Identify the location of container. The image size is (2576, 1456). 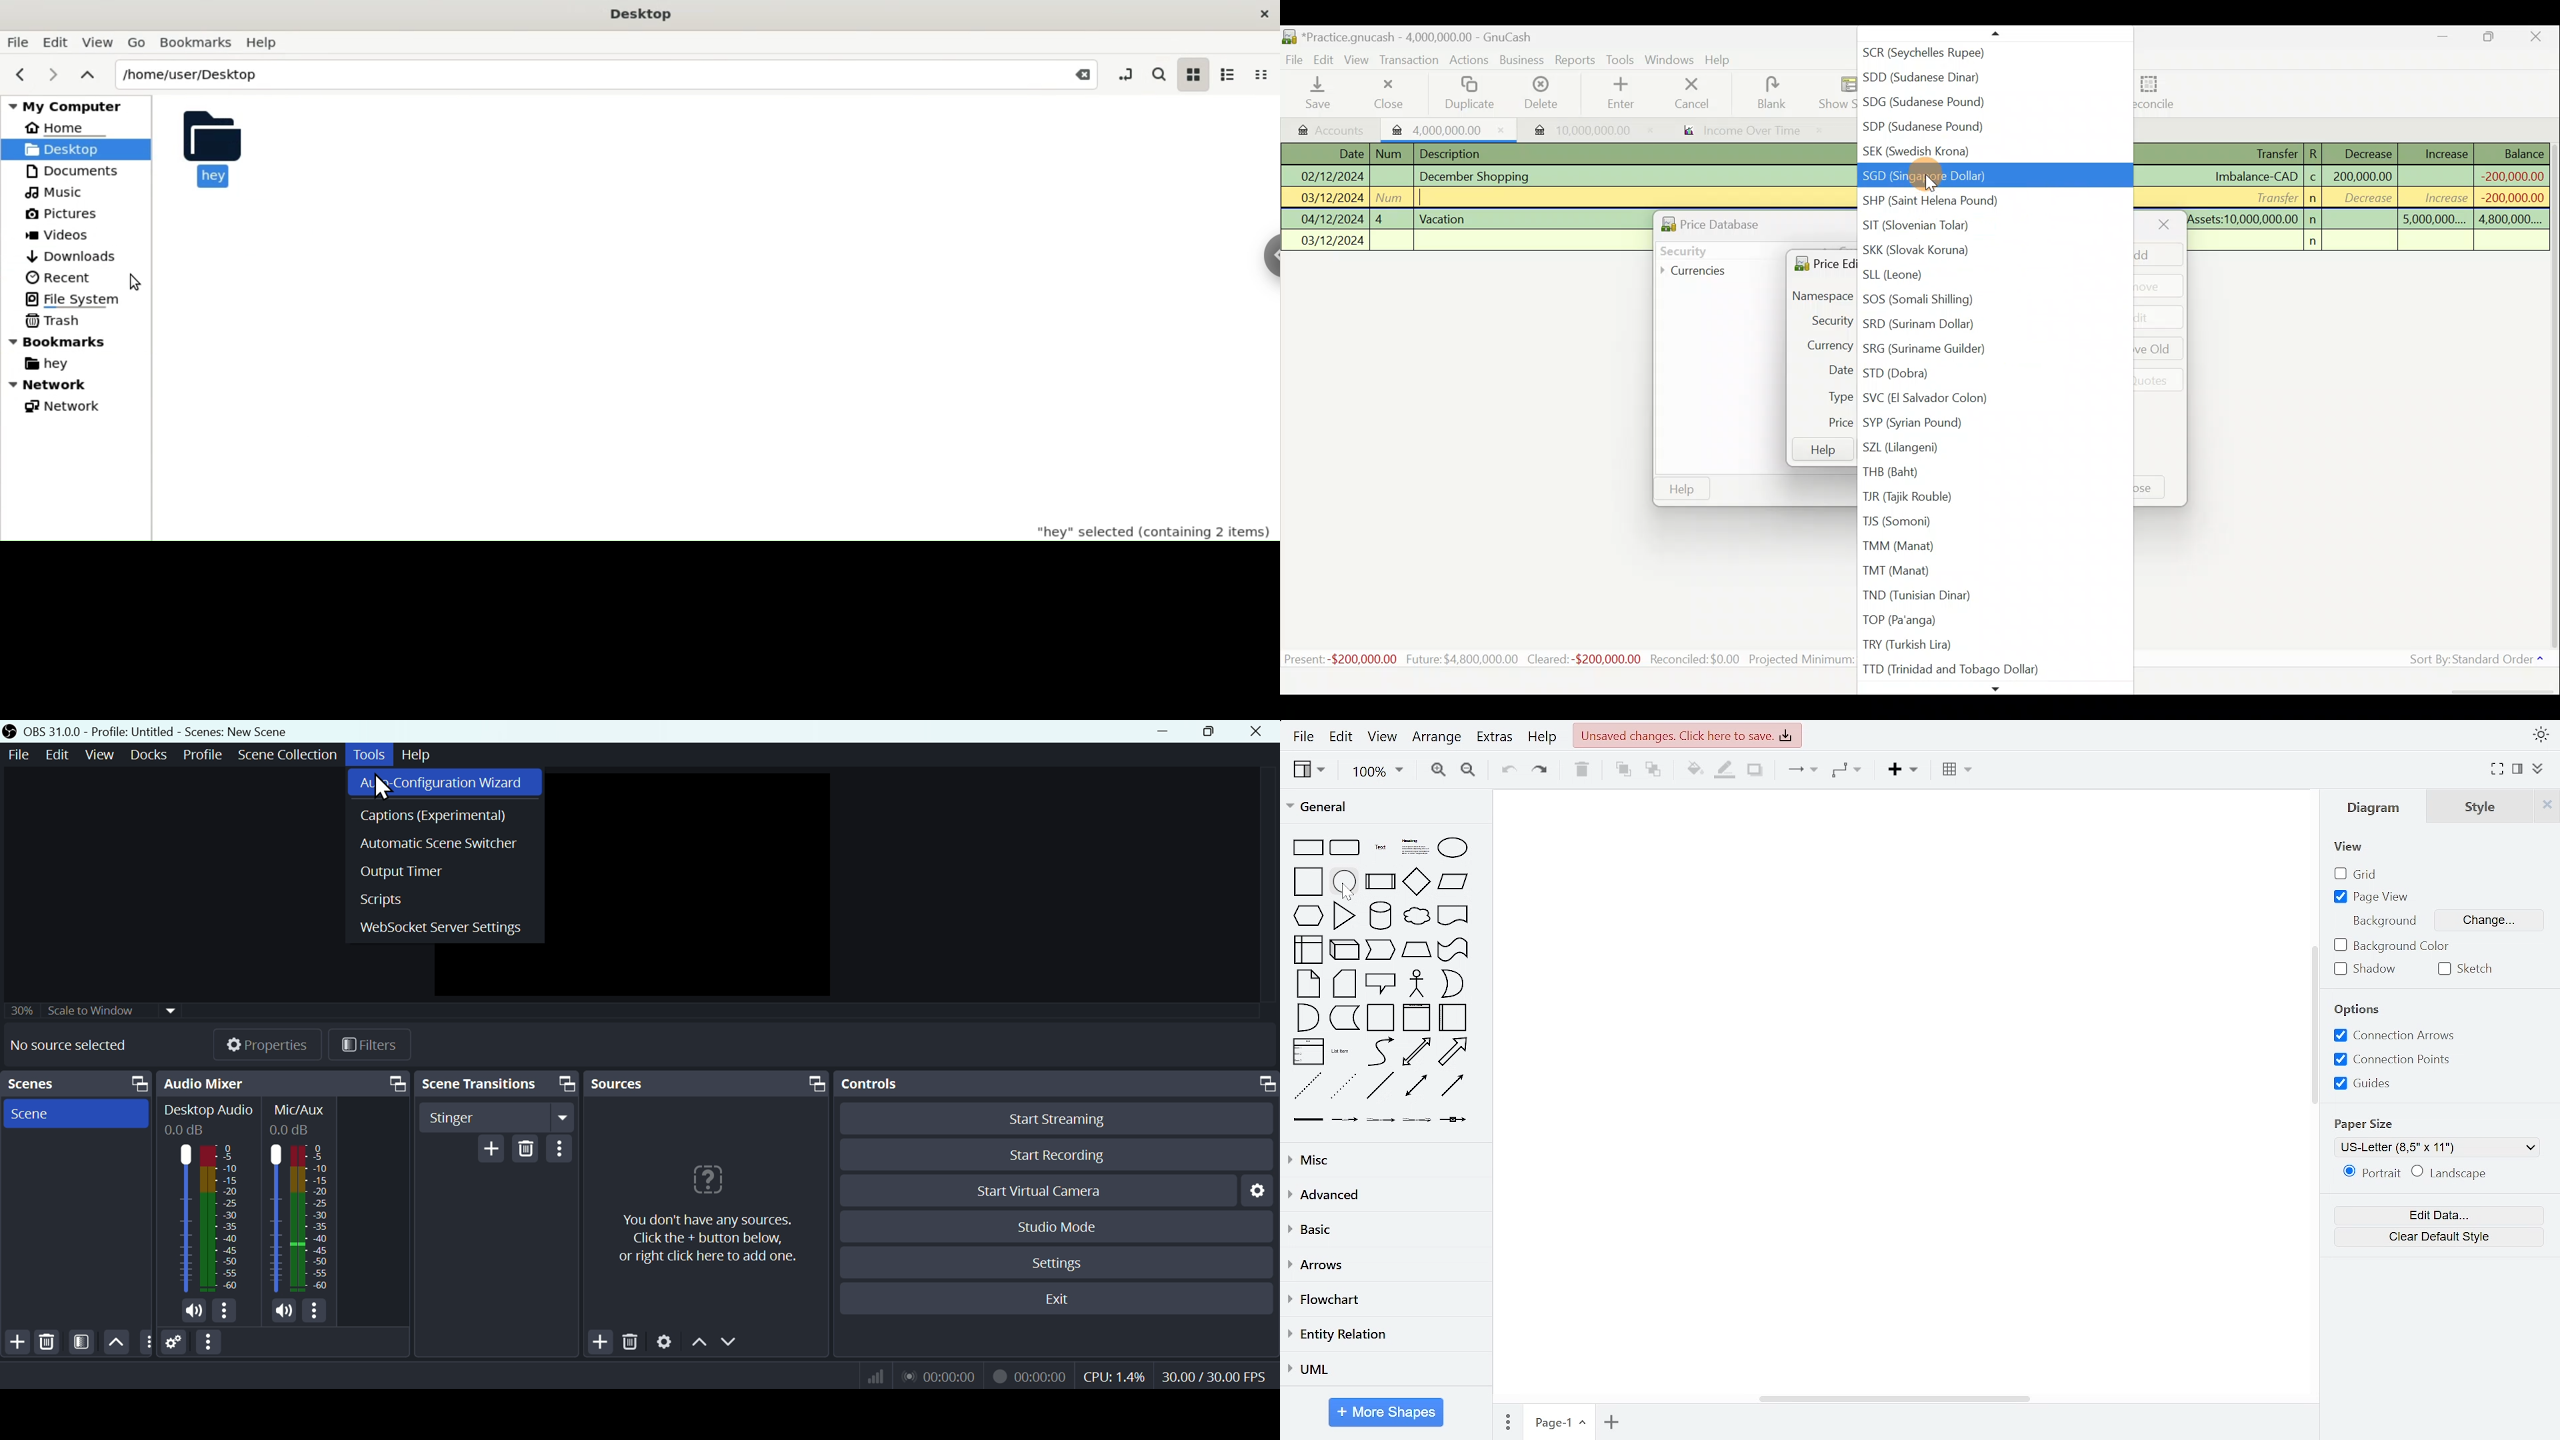
(1381, 1018).